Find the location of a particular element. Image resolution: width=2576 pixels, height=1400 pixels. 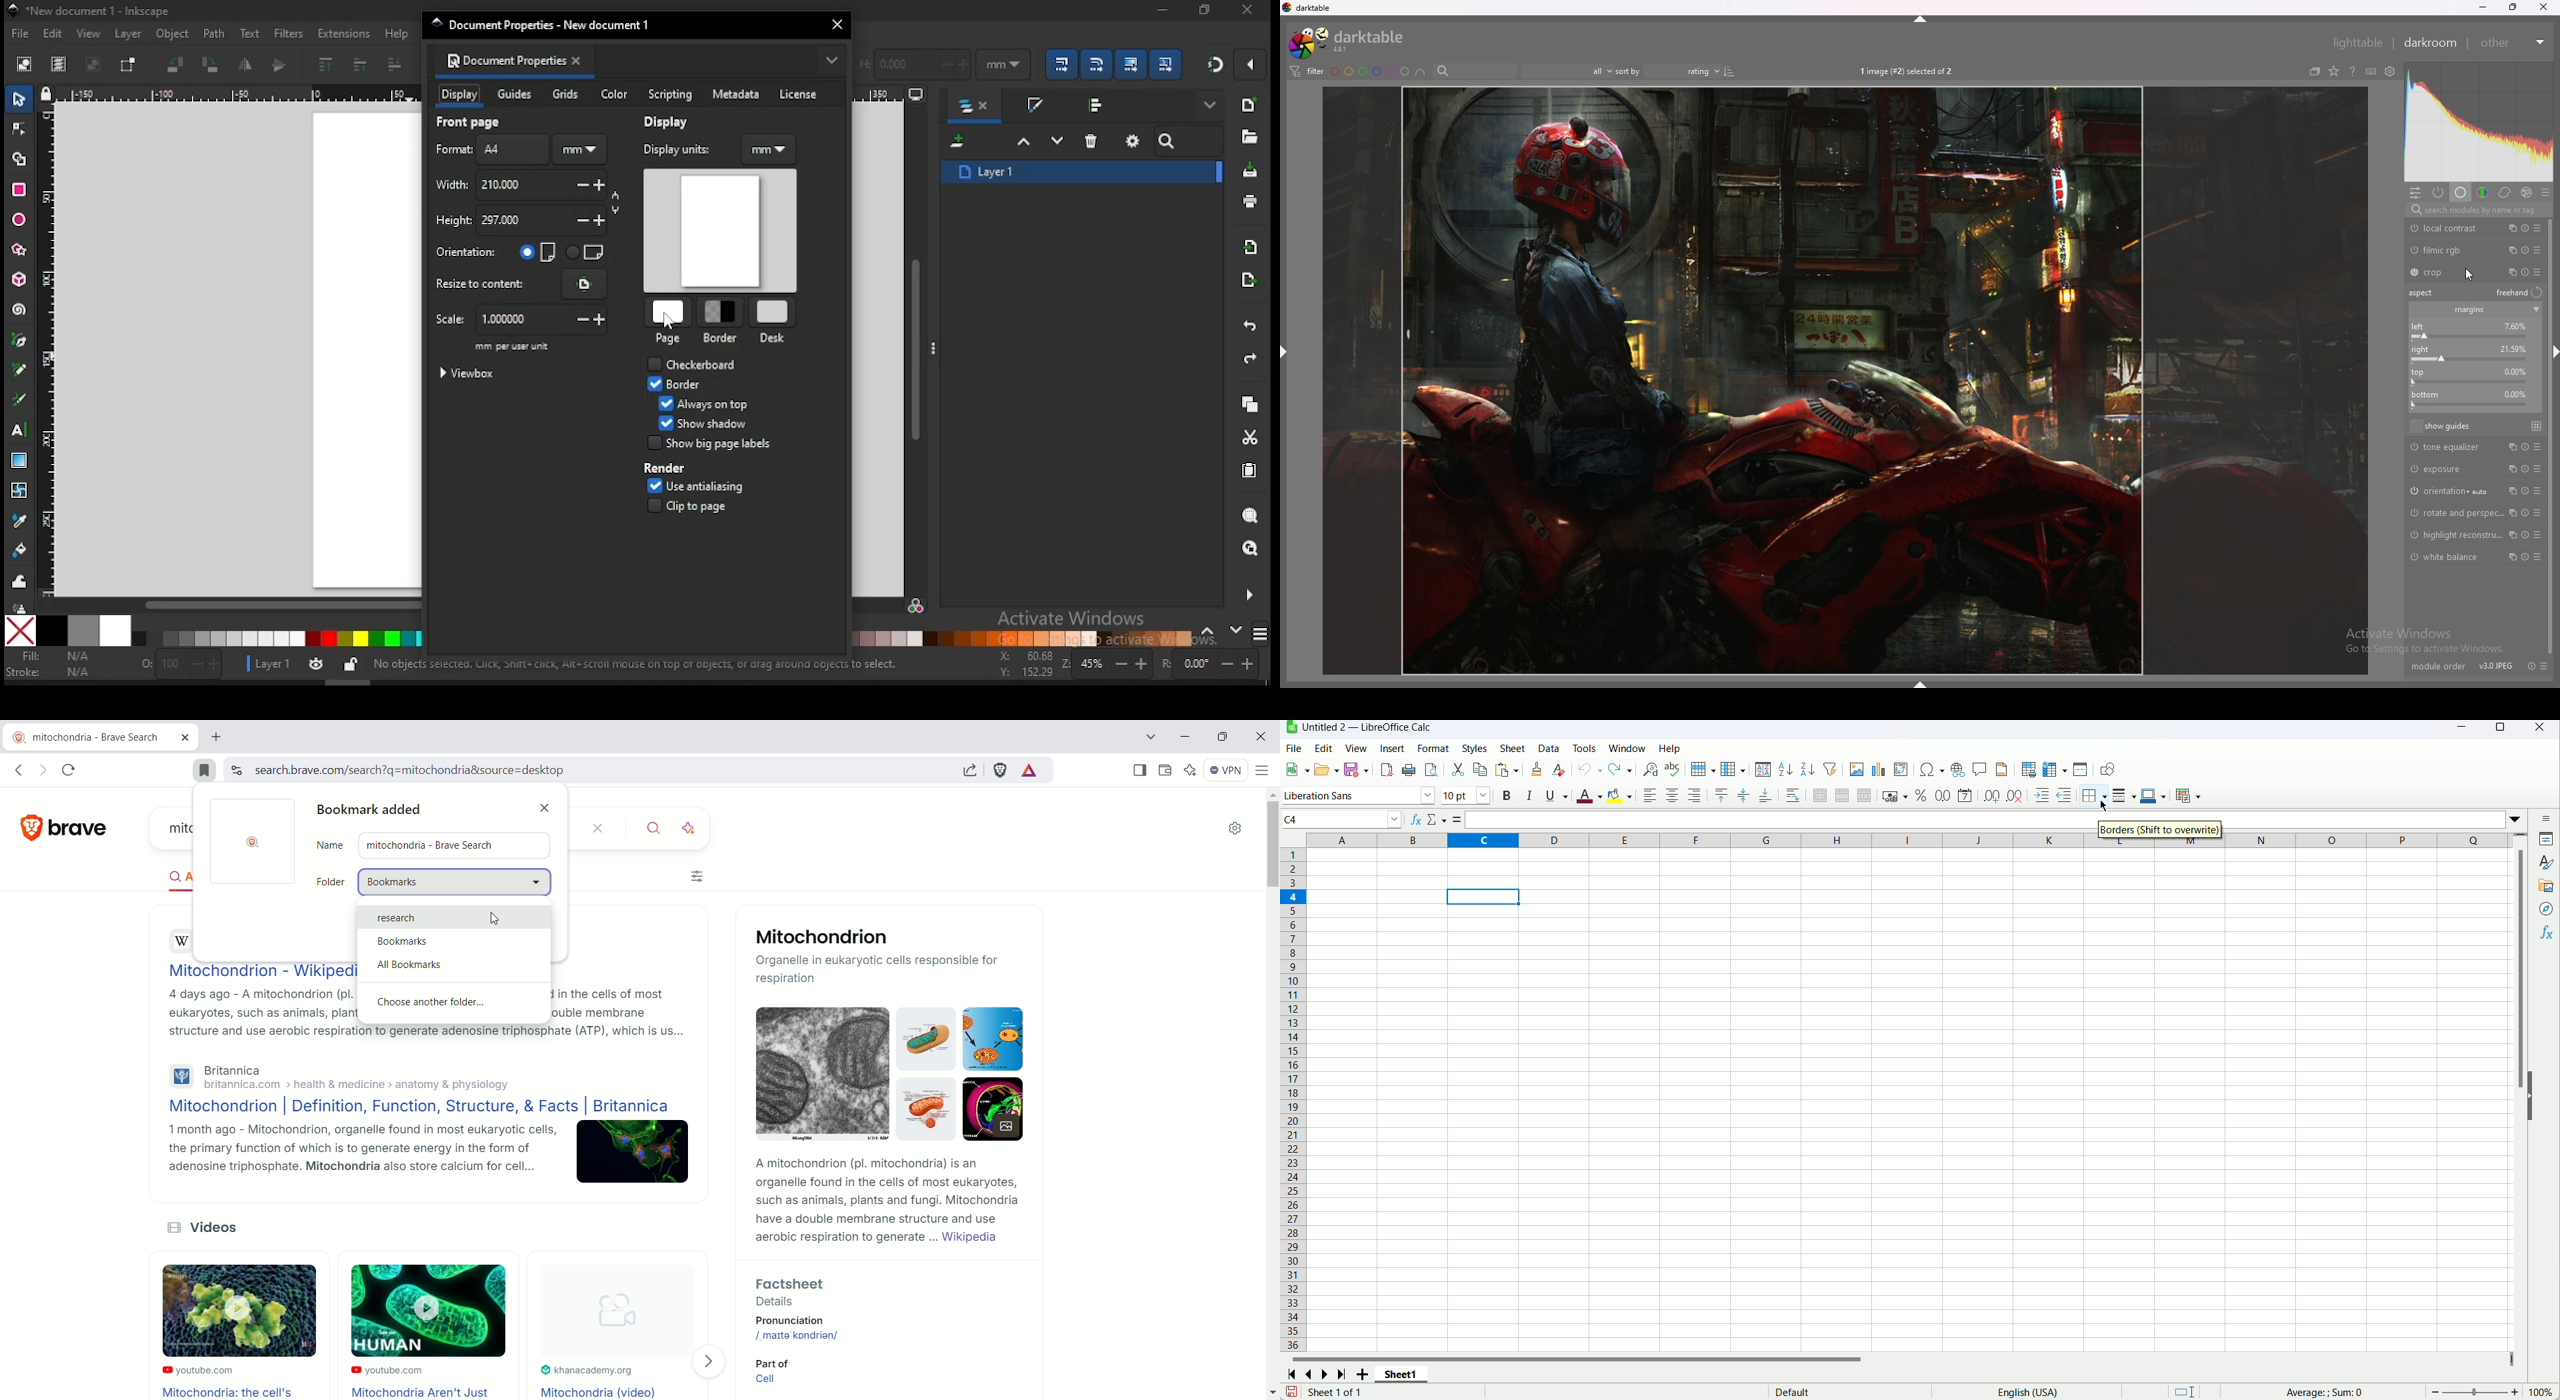

rotate and perspective is located at coordinates (2453, 513).